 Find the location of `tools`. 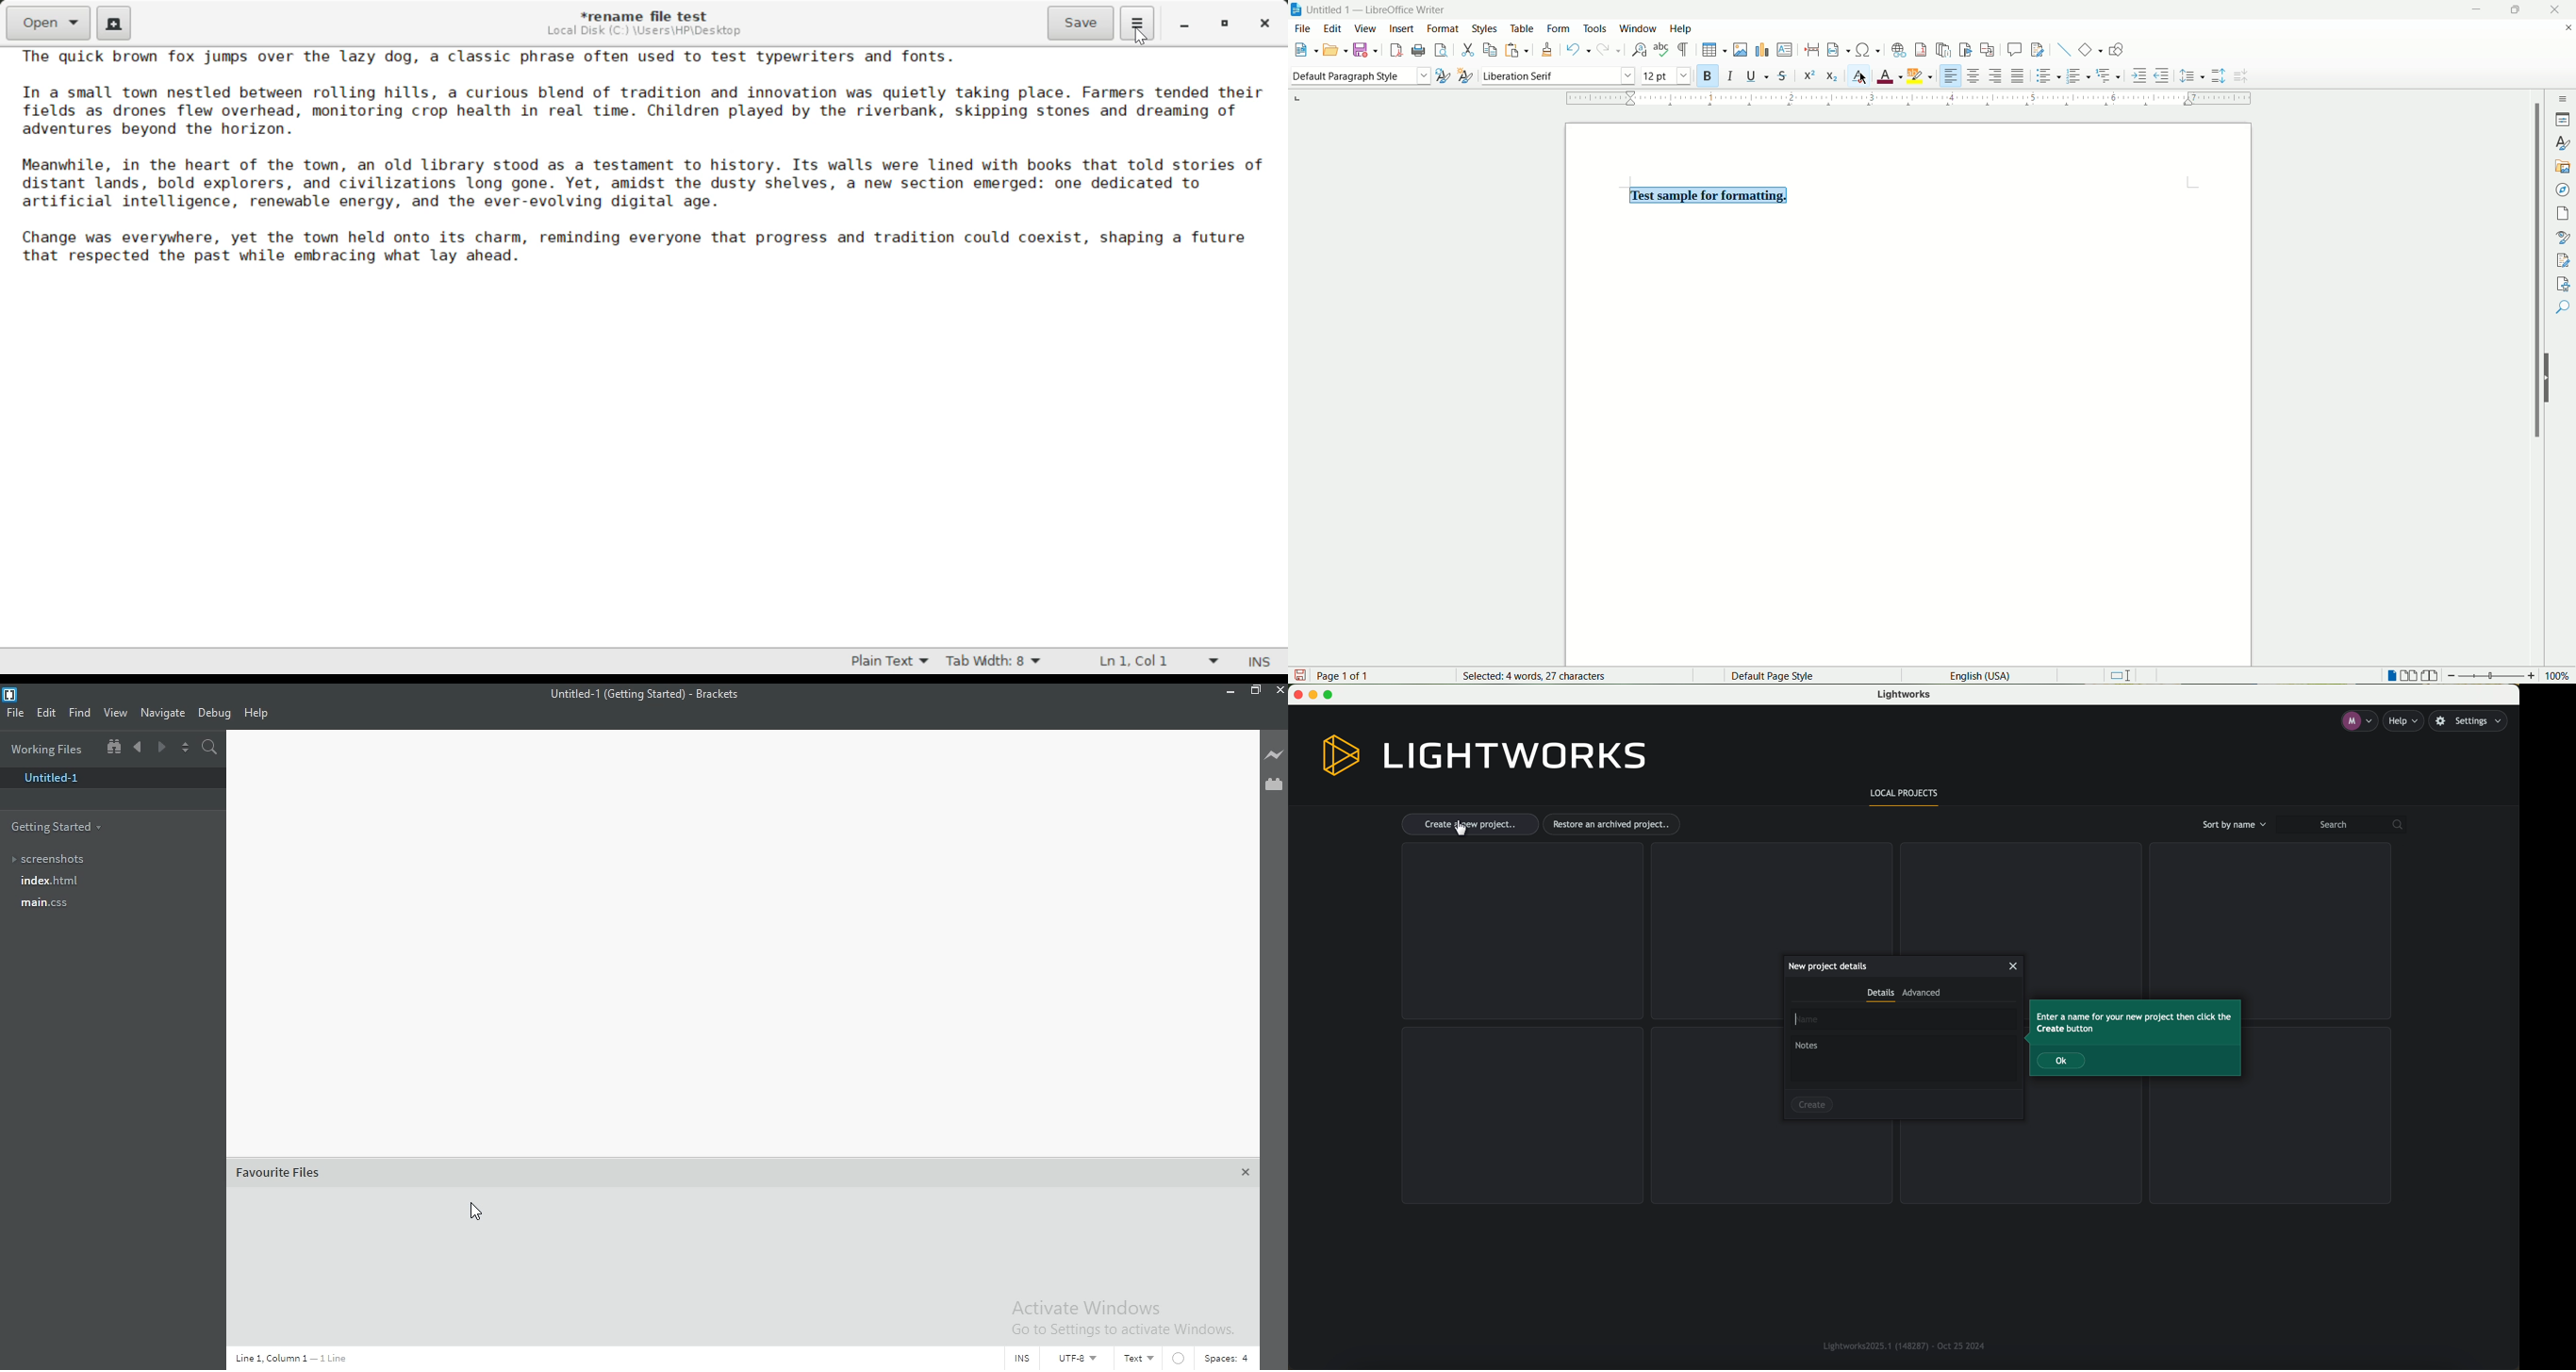

tools is located at coordinates (1595, 28).